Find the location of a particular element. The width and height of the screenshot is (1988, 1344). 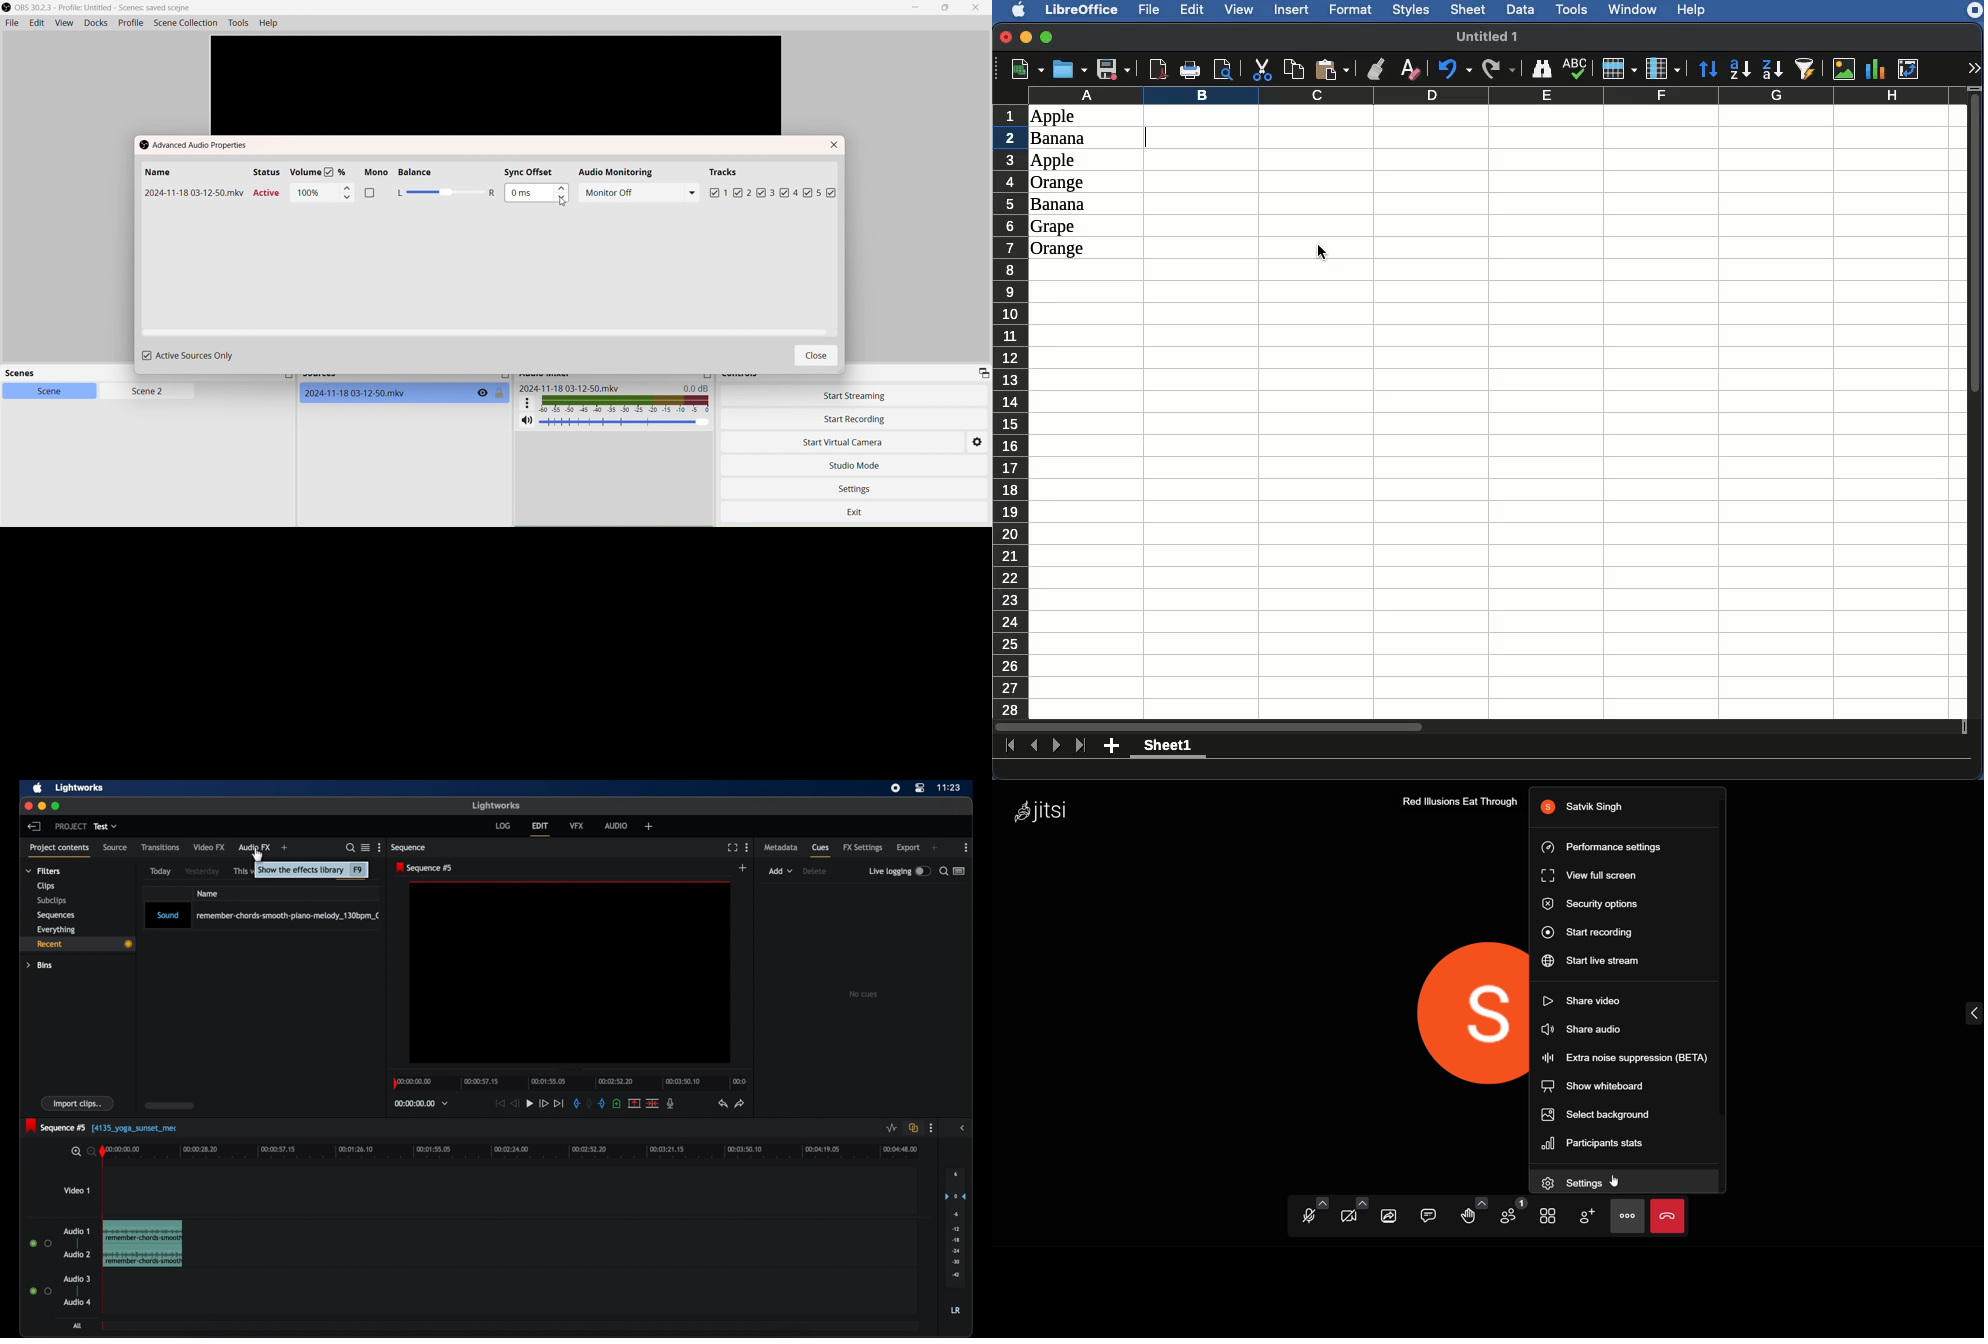

Copy is located at coordinates (1294, 69).